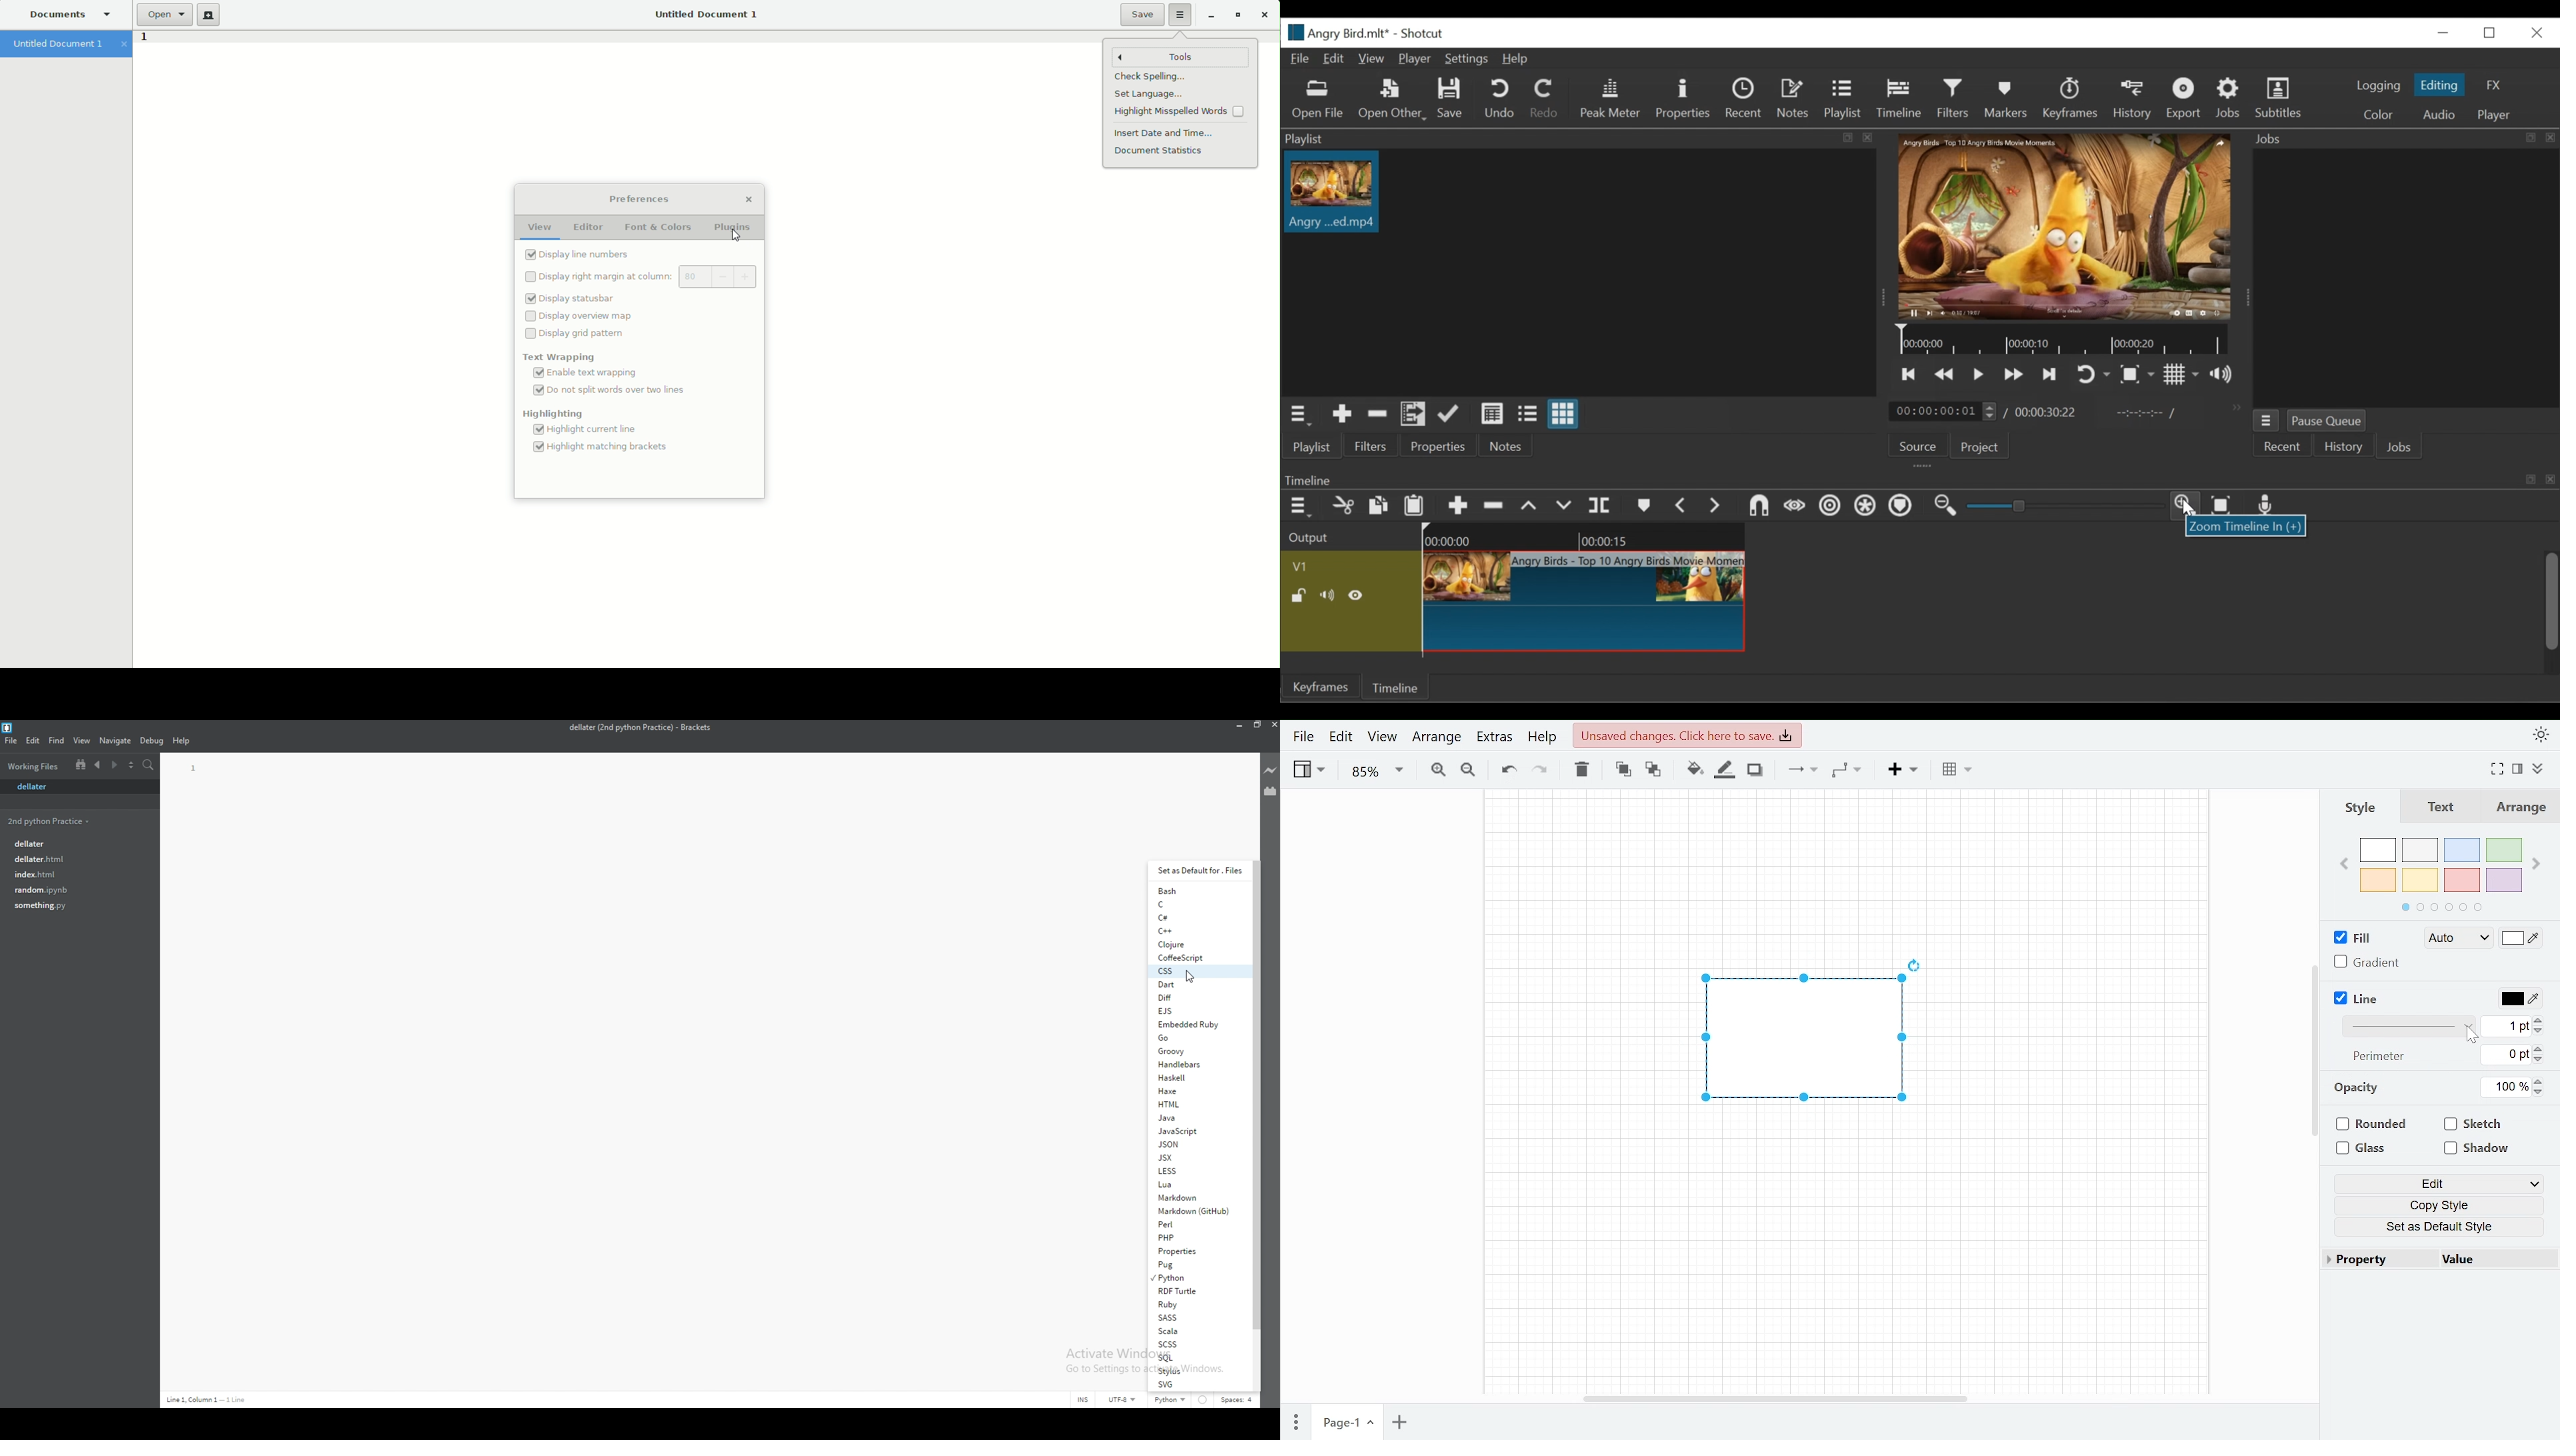 This screenshot has height=1456, width=2576. Describe the element at coordinates (2442, 114) in the screenshot. I see `Audio` at that location.